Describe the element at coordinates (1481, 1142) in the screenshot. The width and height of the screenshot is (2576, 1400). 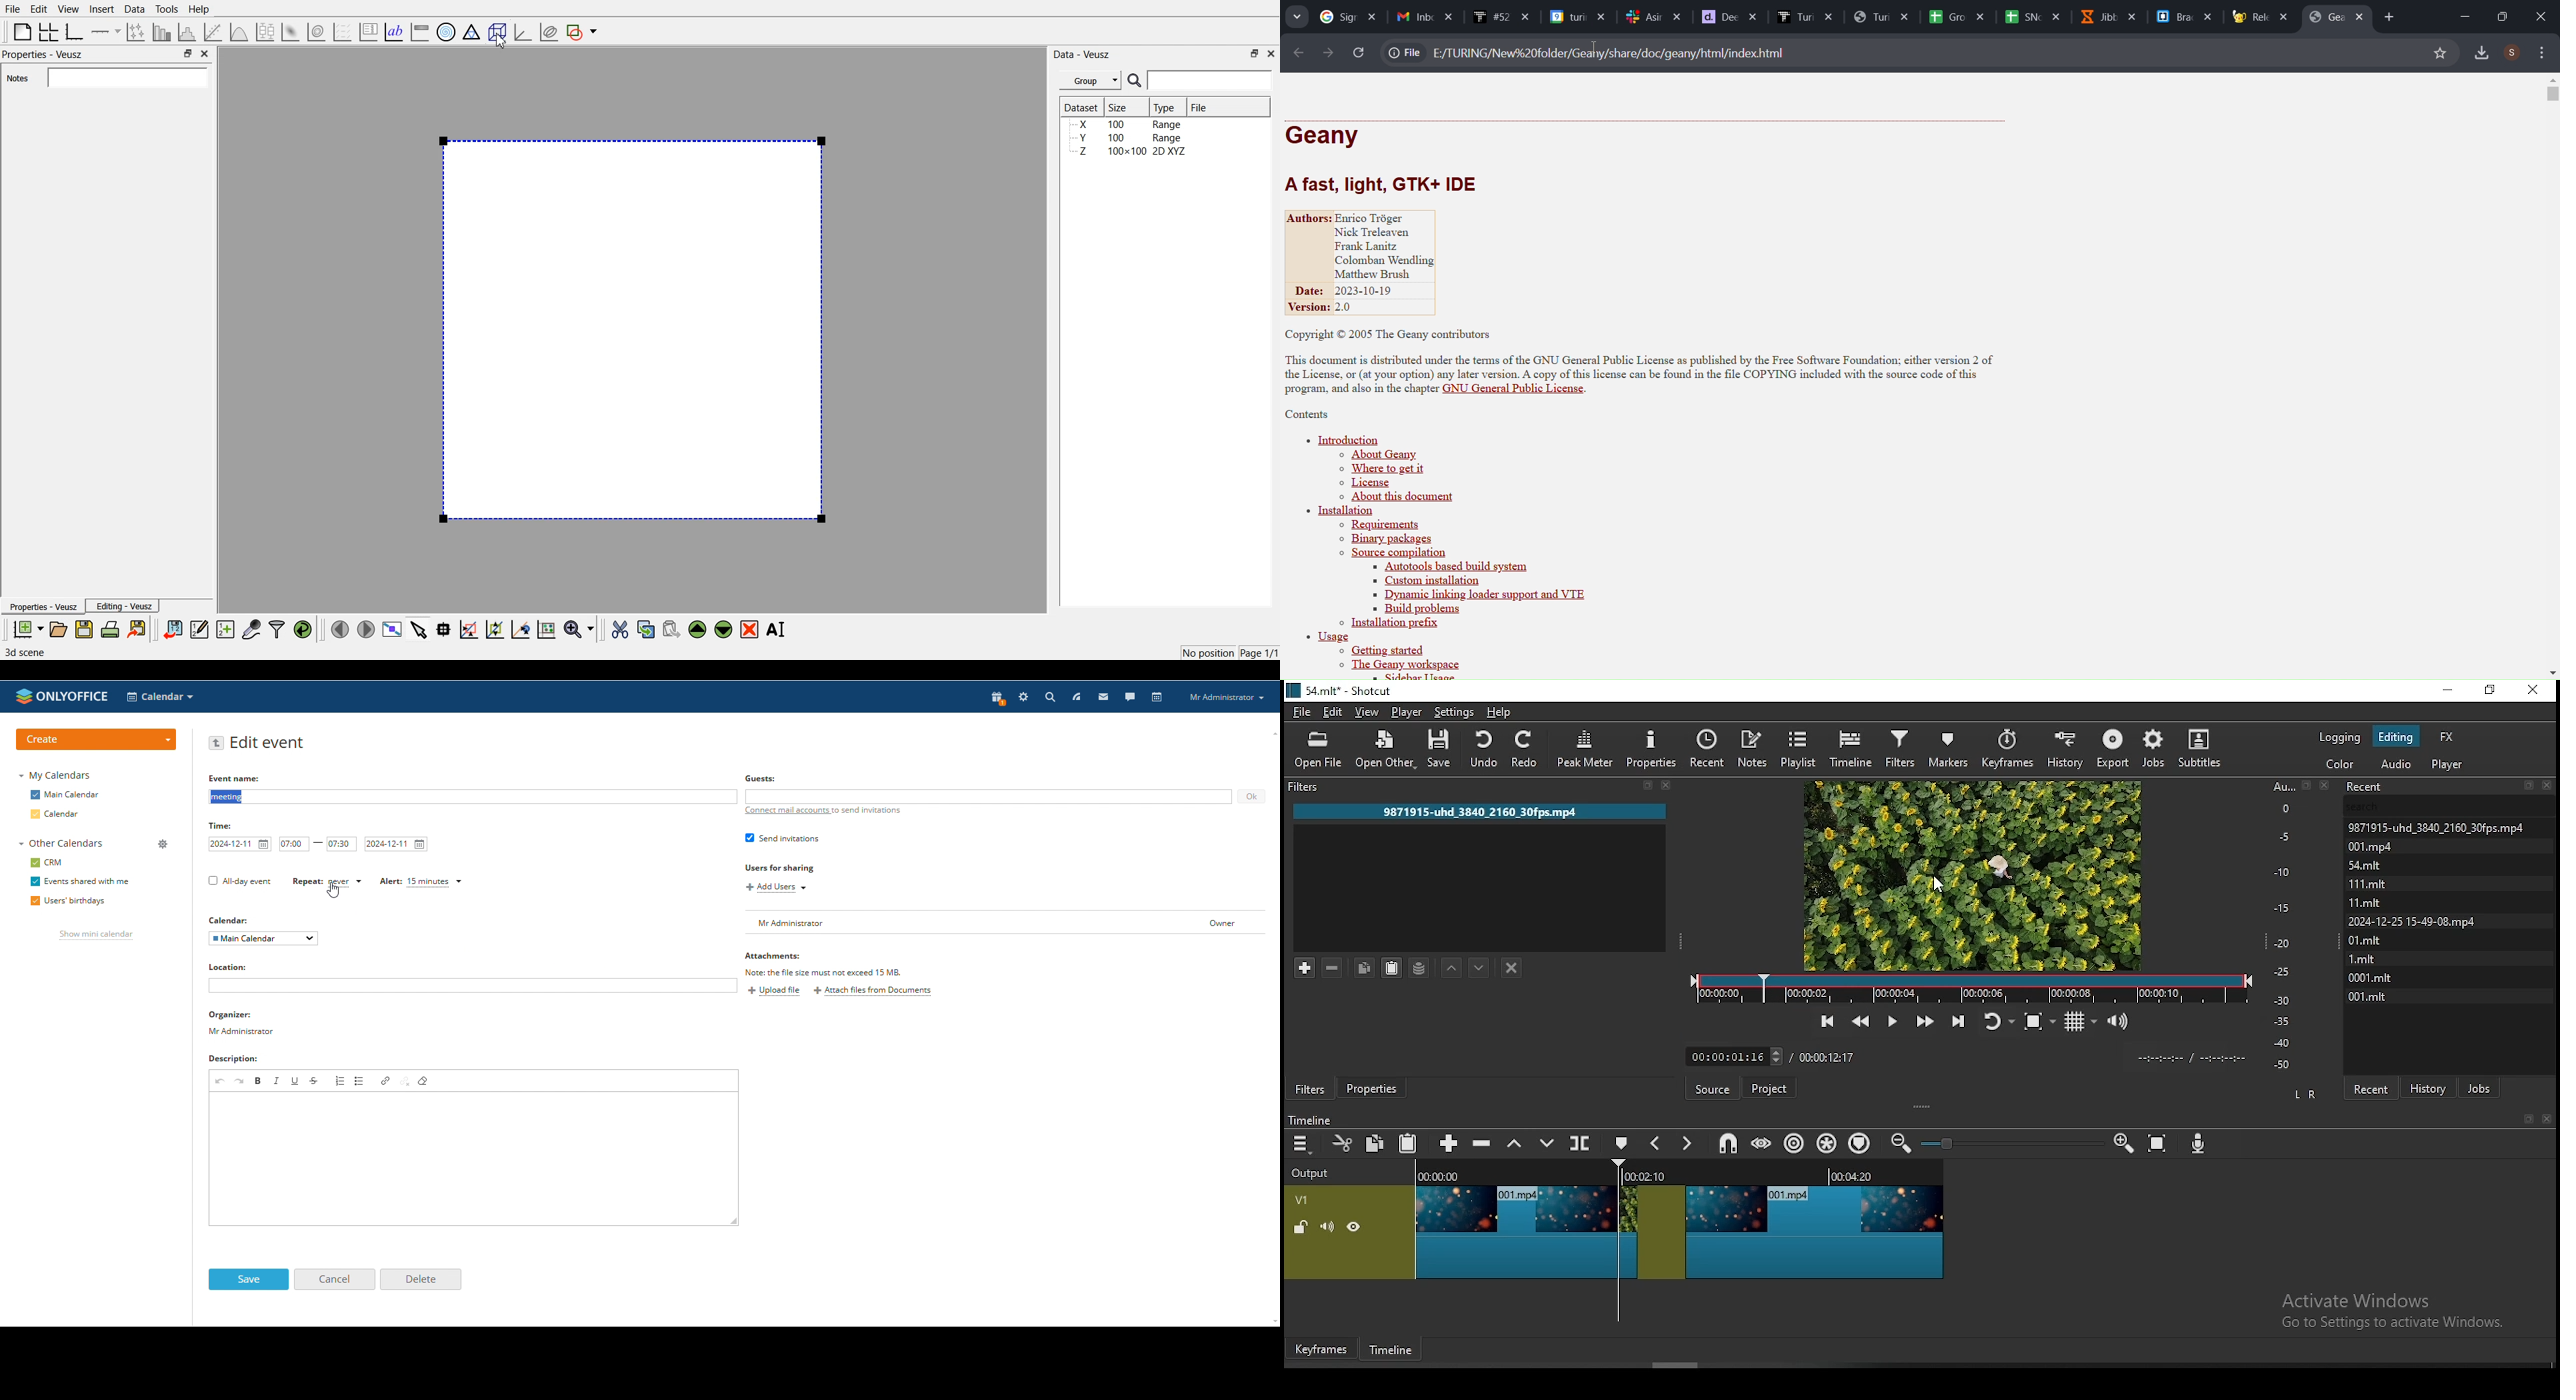
I see `ripple delete` at that location.